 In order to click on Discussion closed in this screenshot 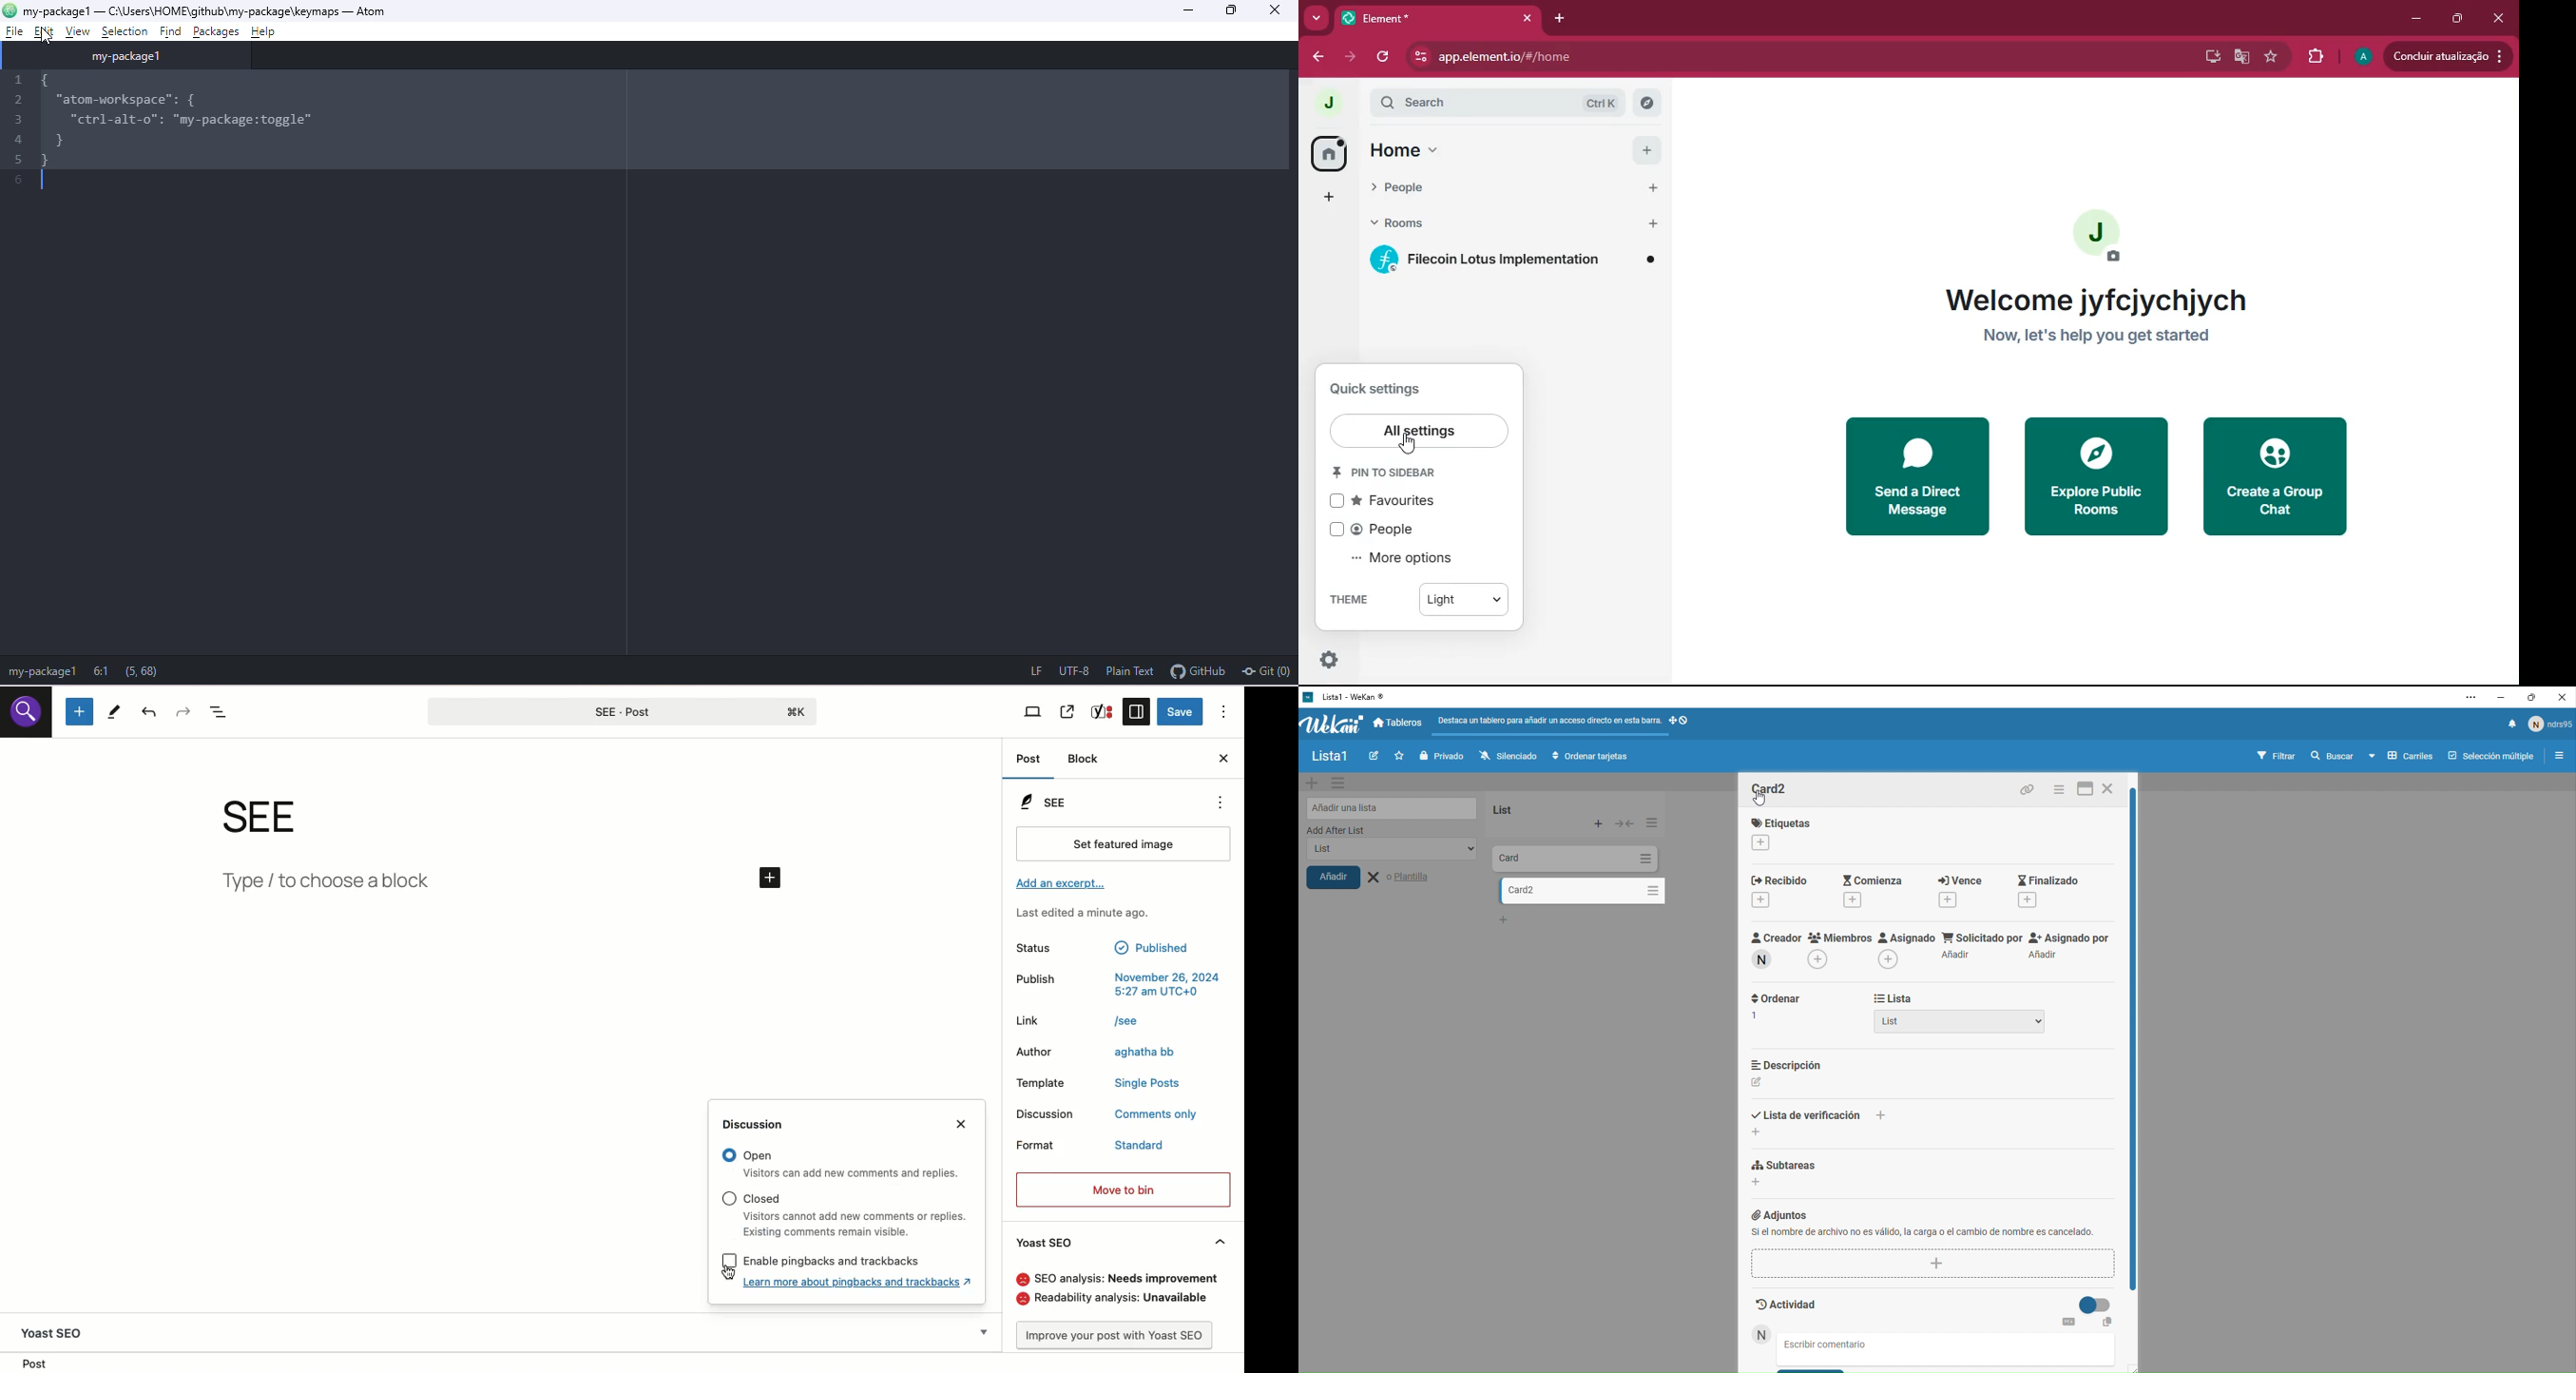, I will do `click(1108, 1115)`.